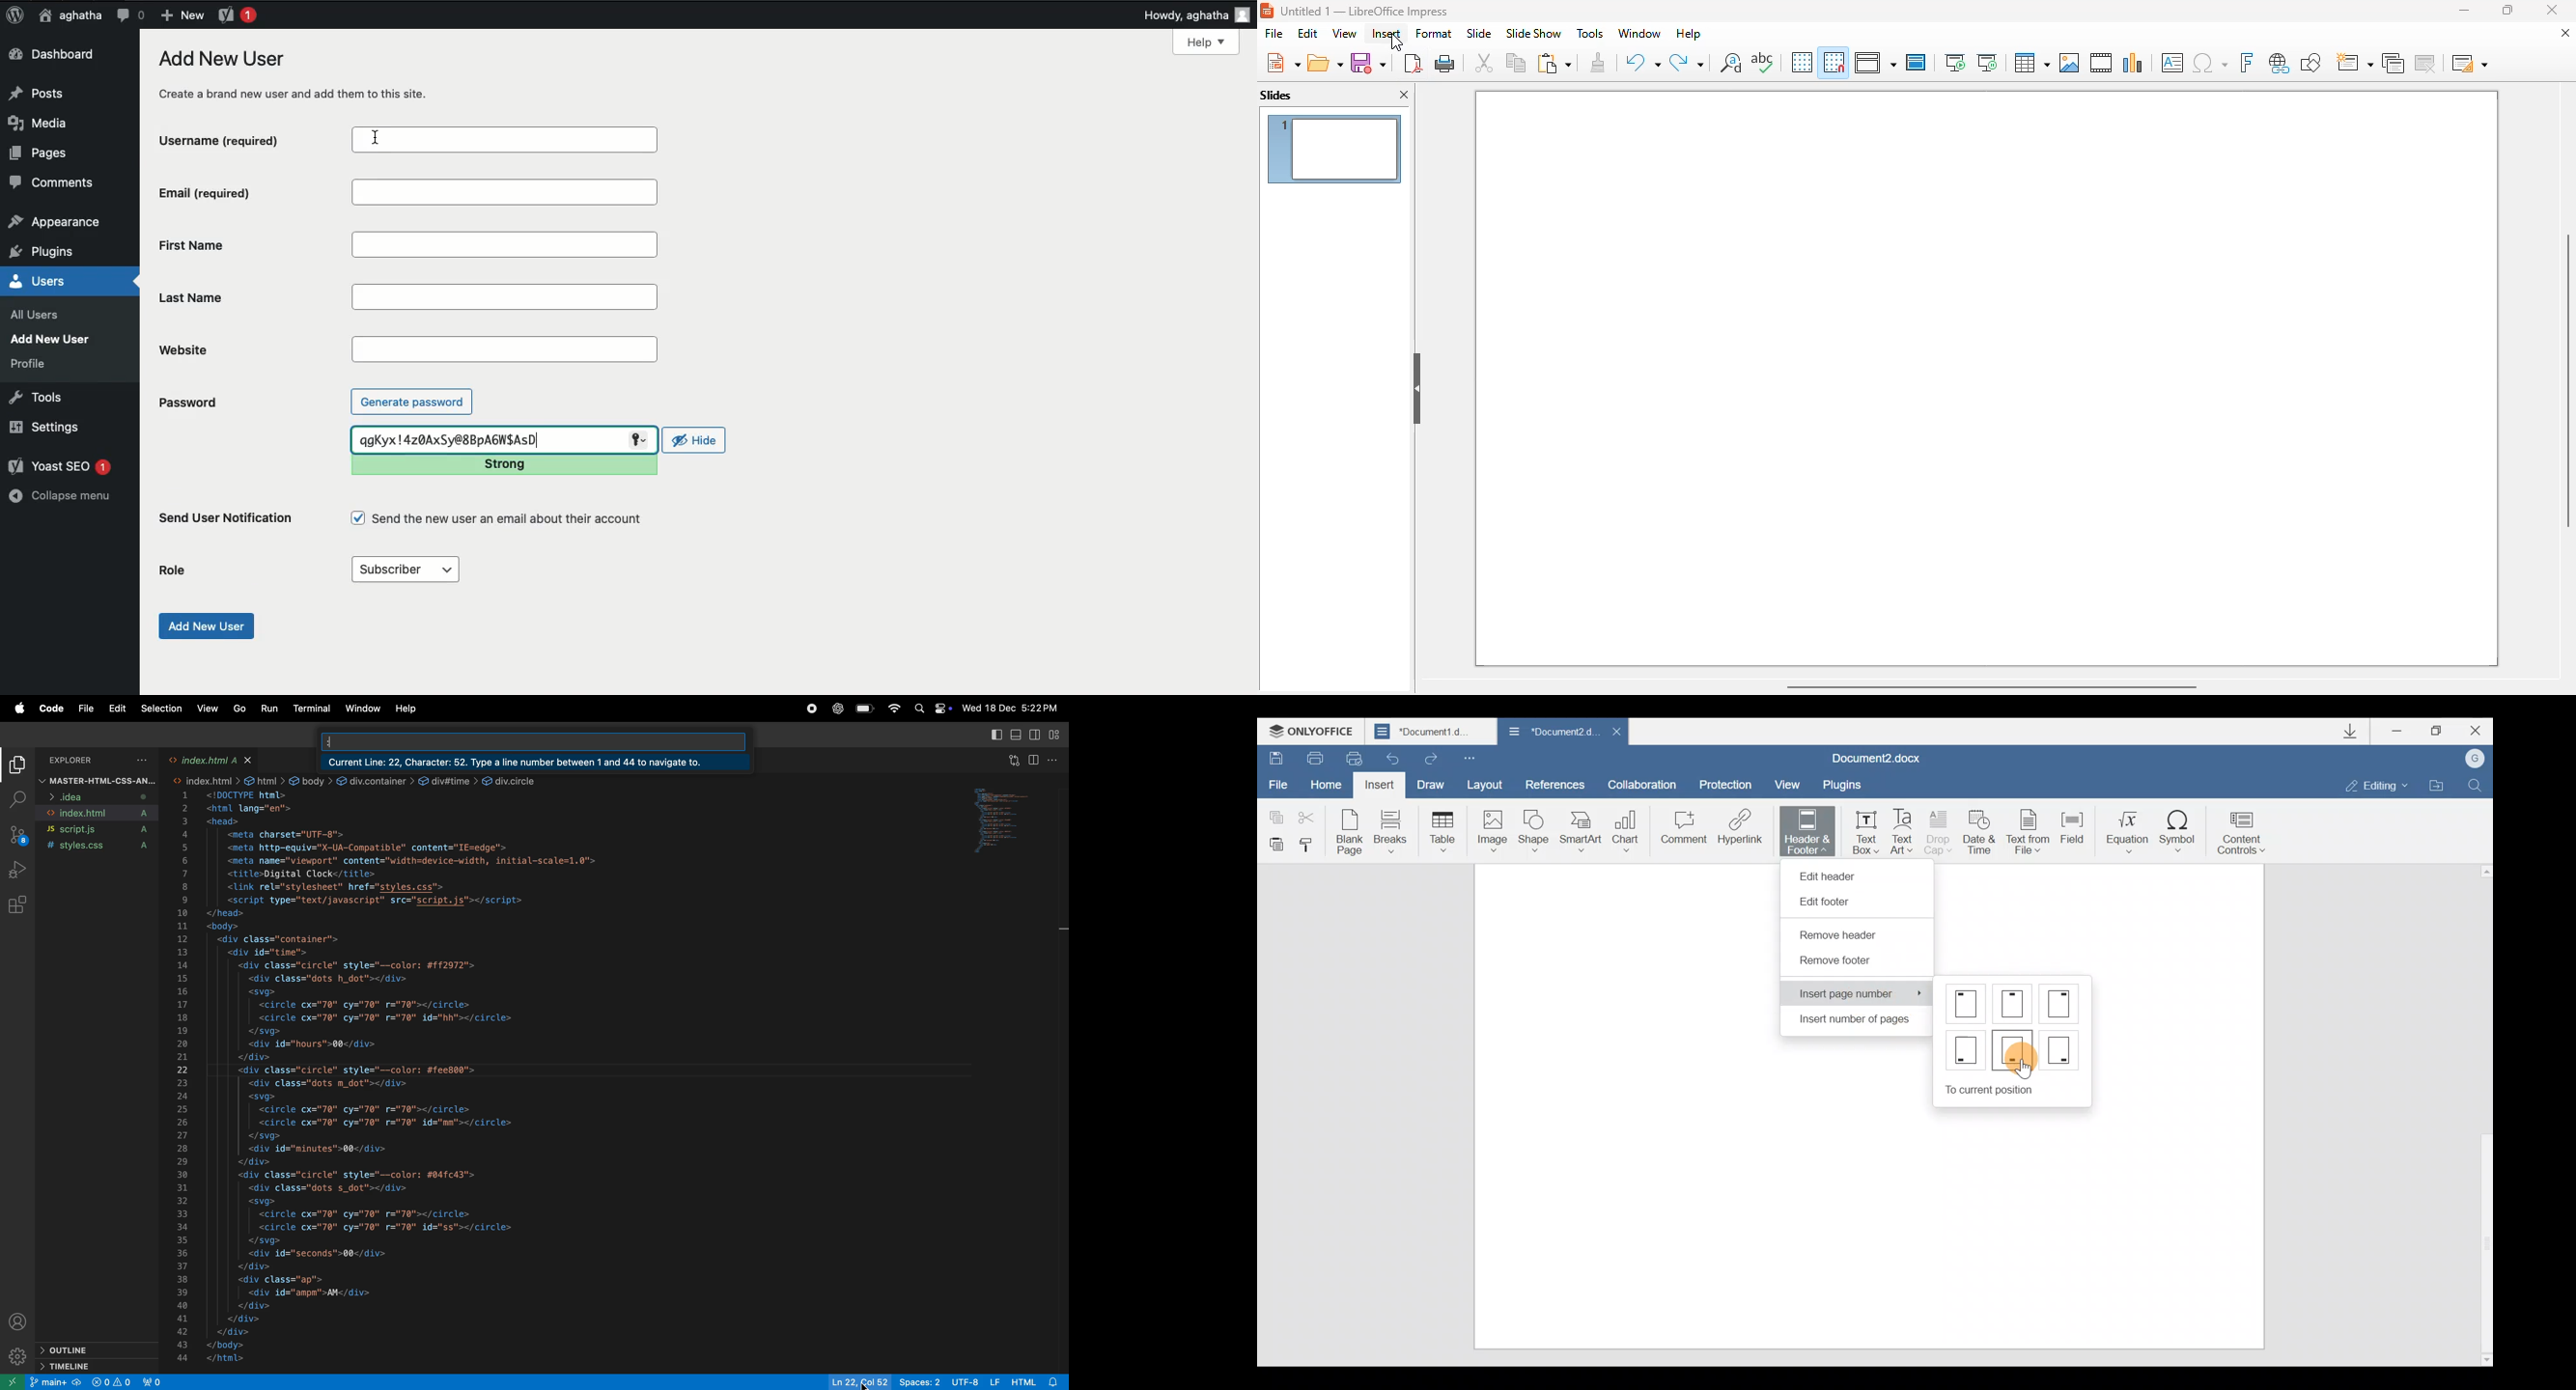 Image resolution: width=2576 pixels, height=1400 pixels. What do you see at coordinates (2069, 832) in the screenshot?
I see `Field` at bounding box center [2069, 832].